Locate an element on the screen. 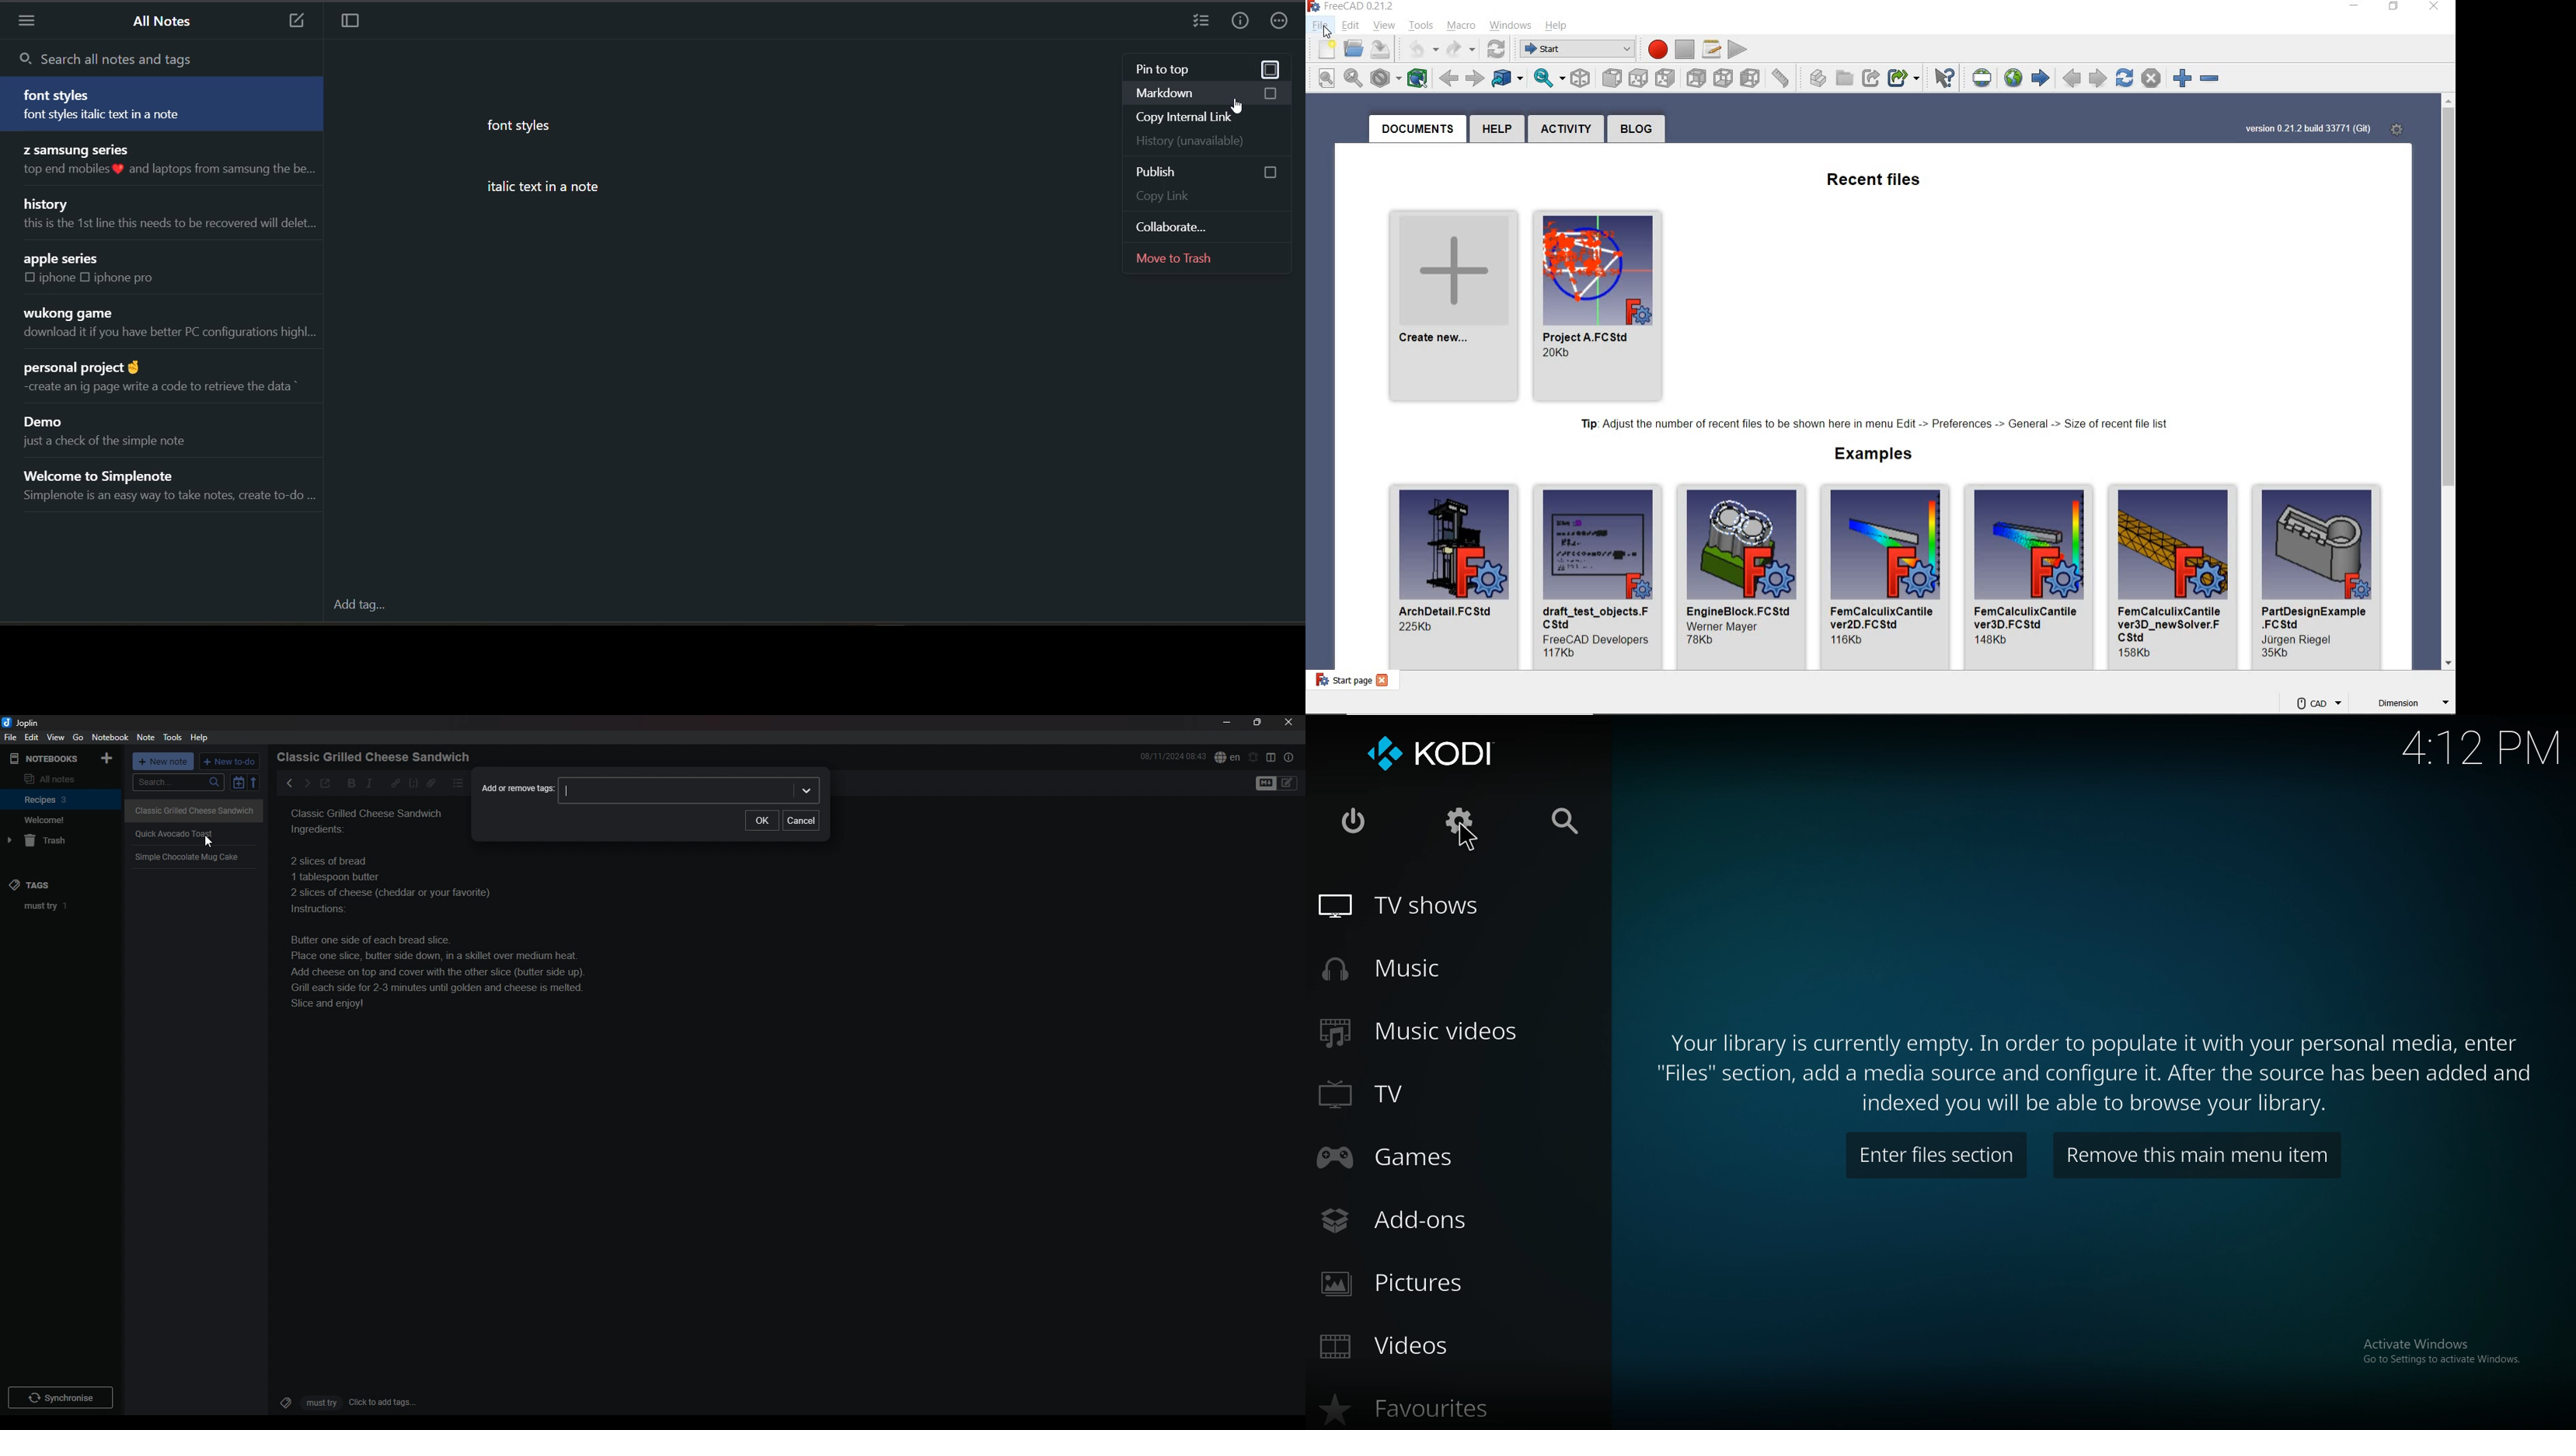  MAKE SUB-LINK is located at coordinates (1903, 79).